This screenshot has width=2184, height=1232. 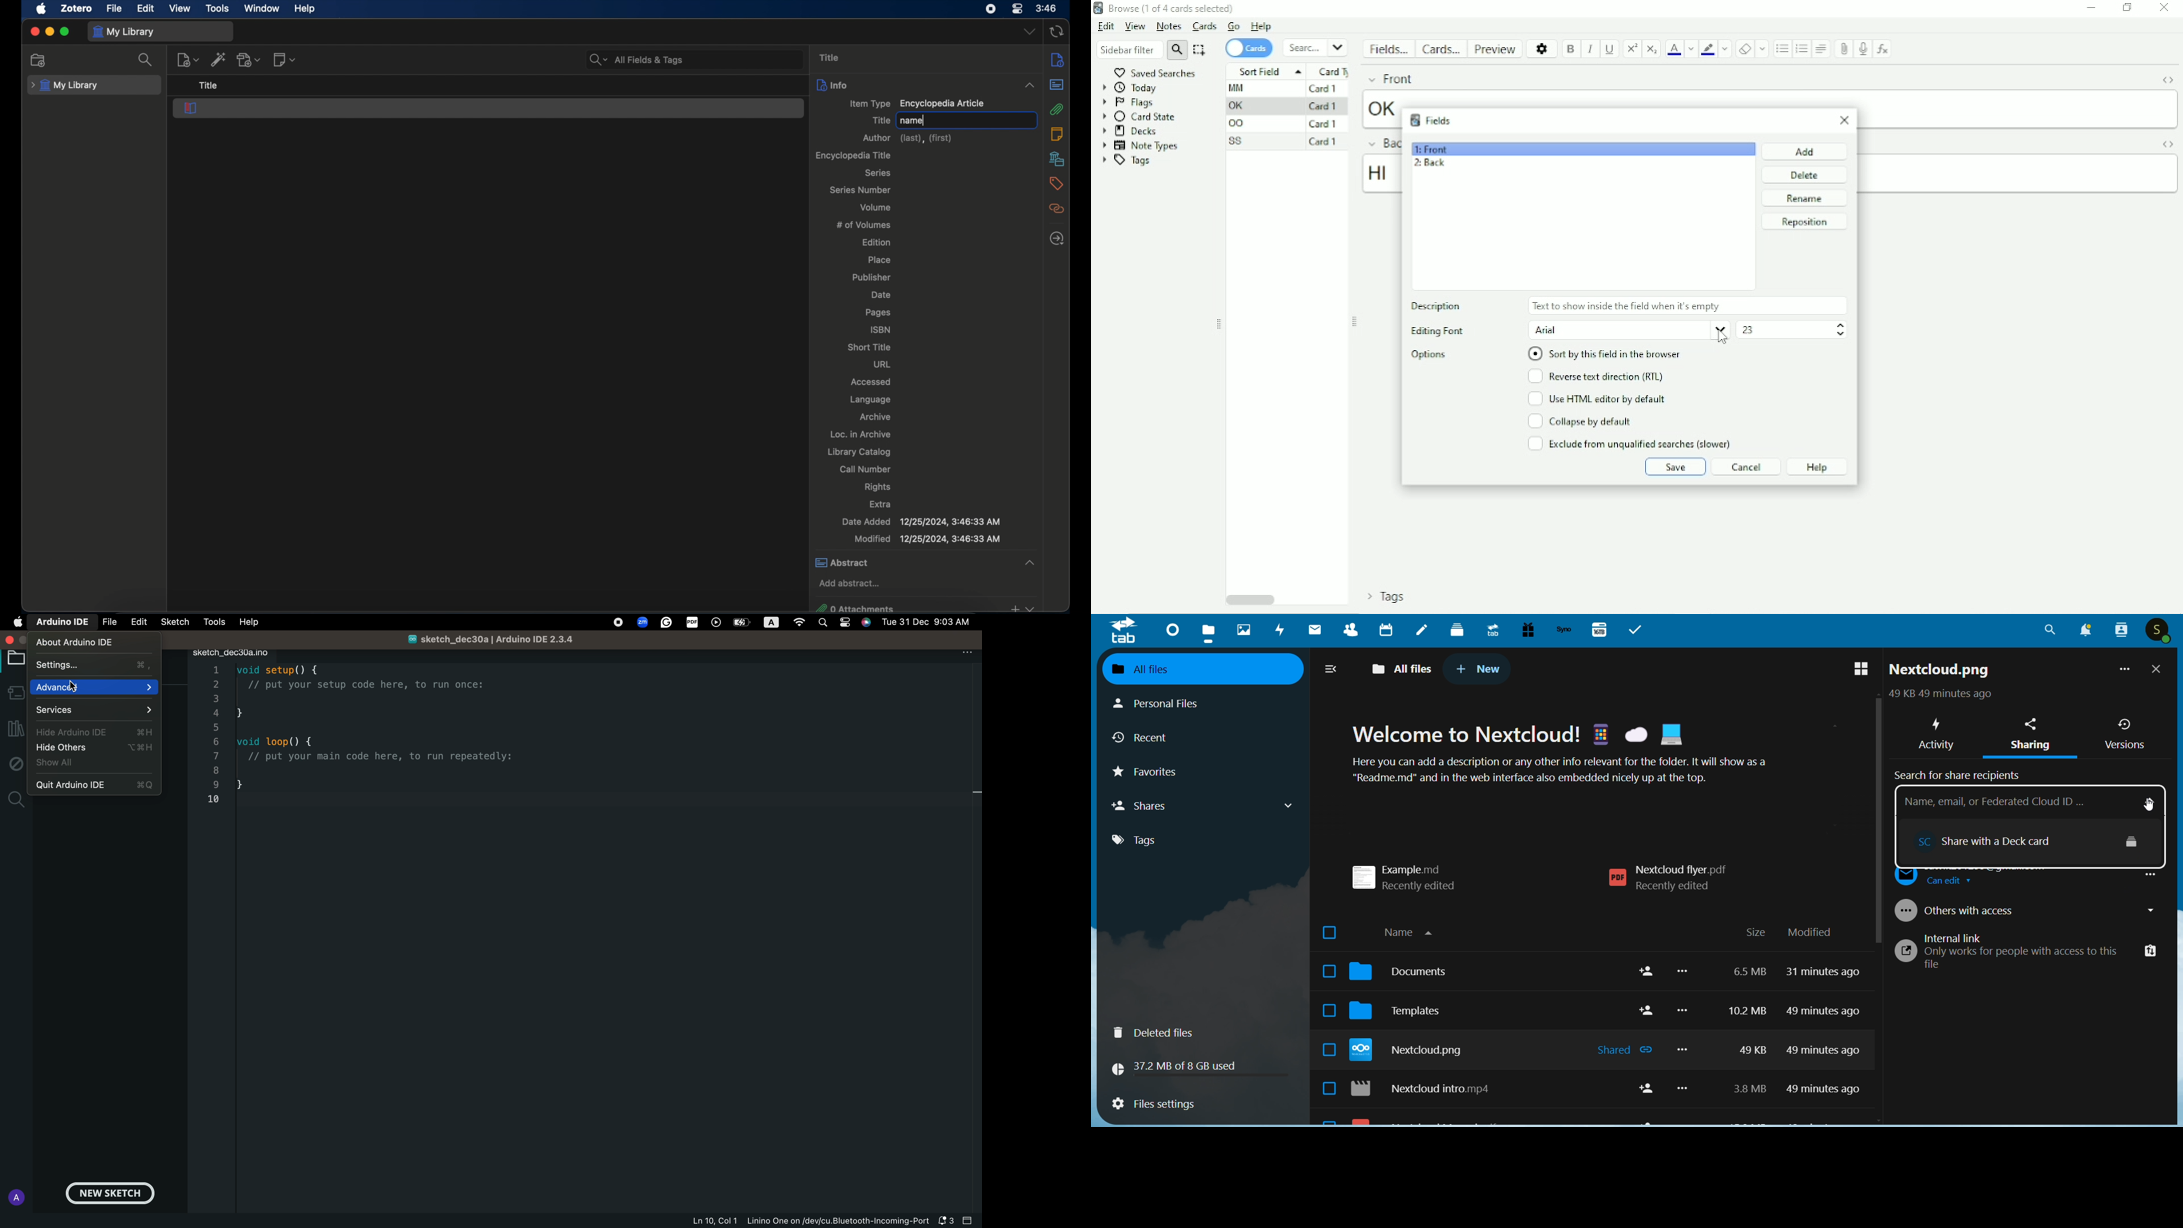 What do you see at coordinates (2004, 839) in the screenshot?
I see `share with a deck card` at bounding box center [2004, 839].